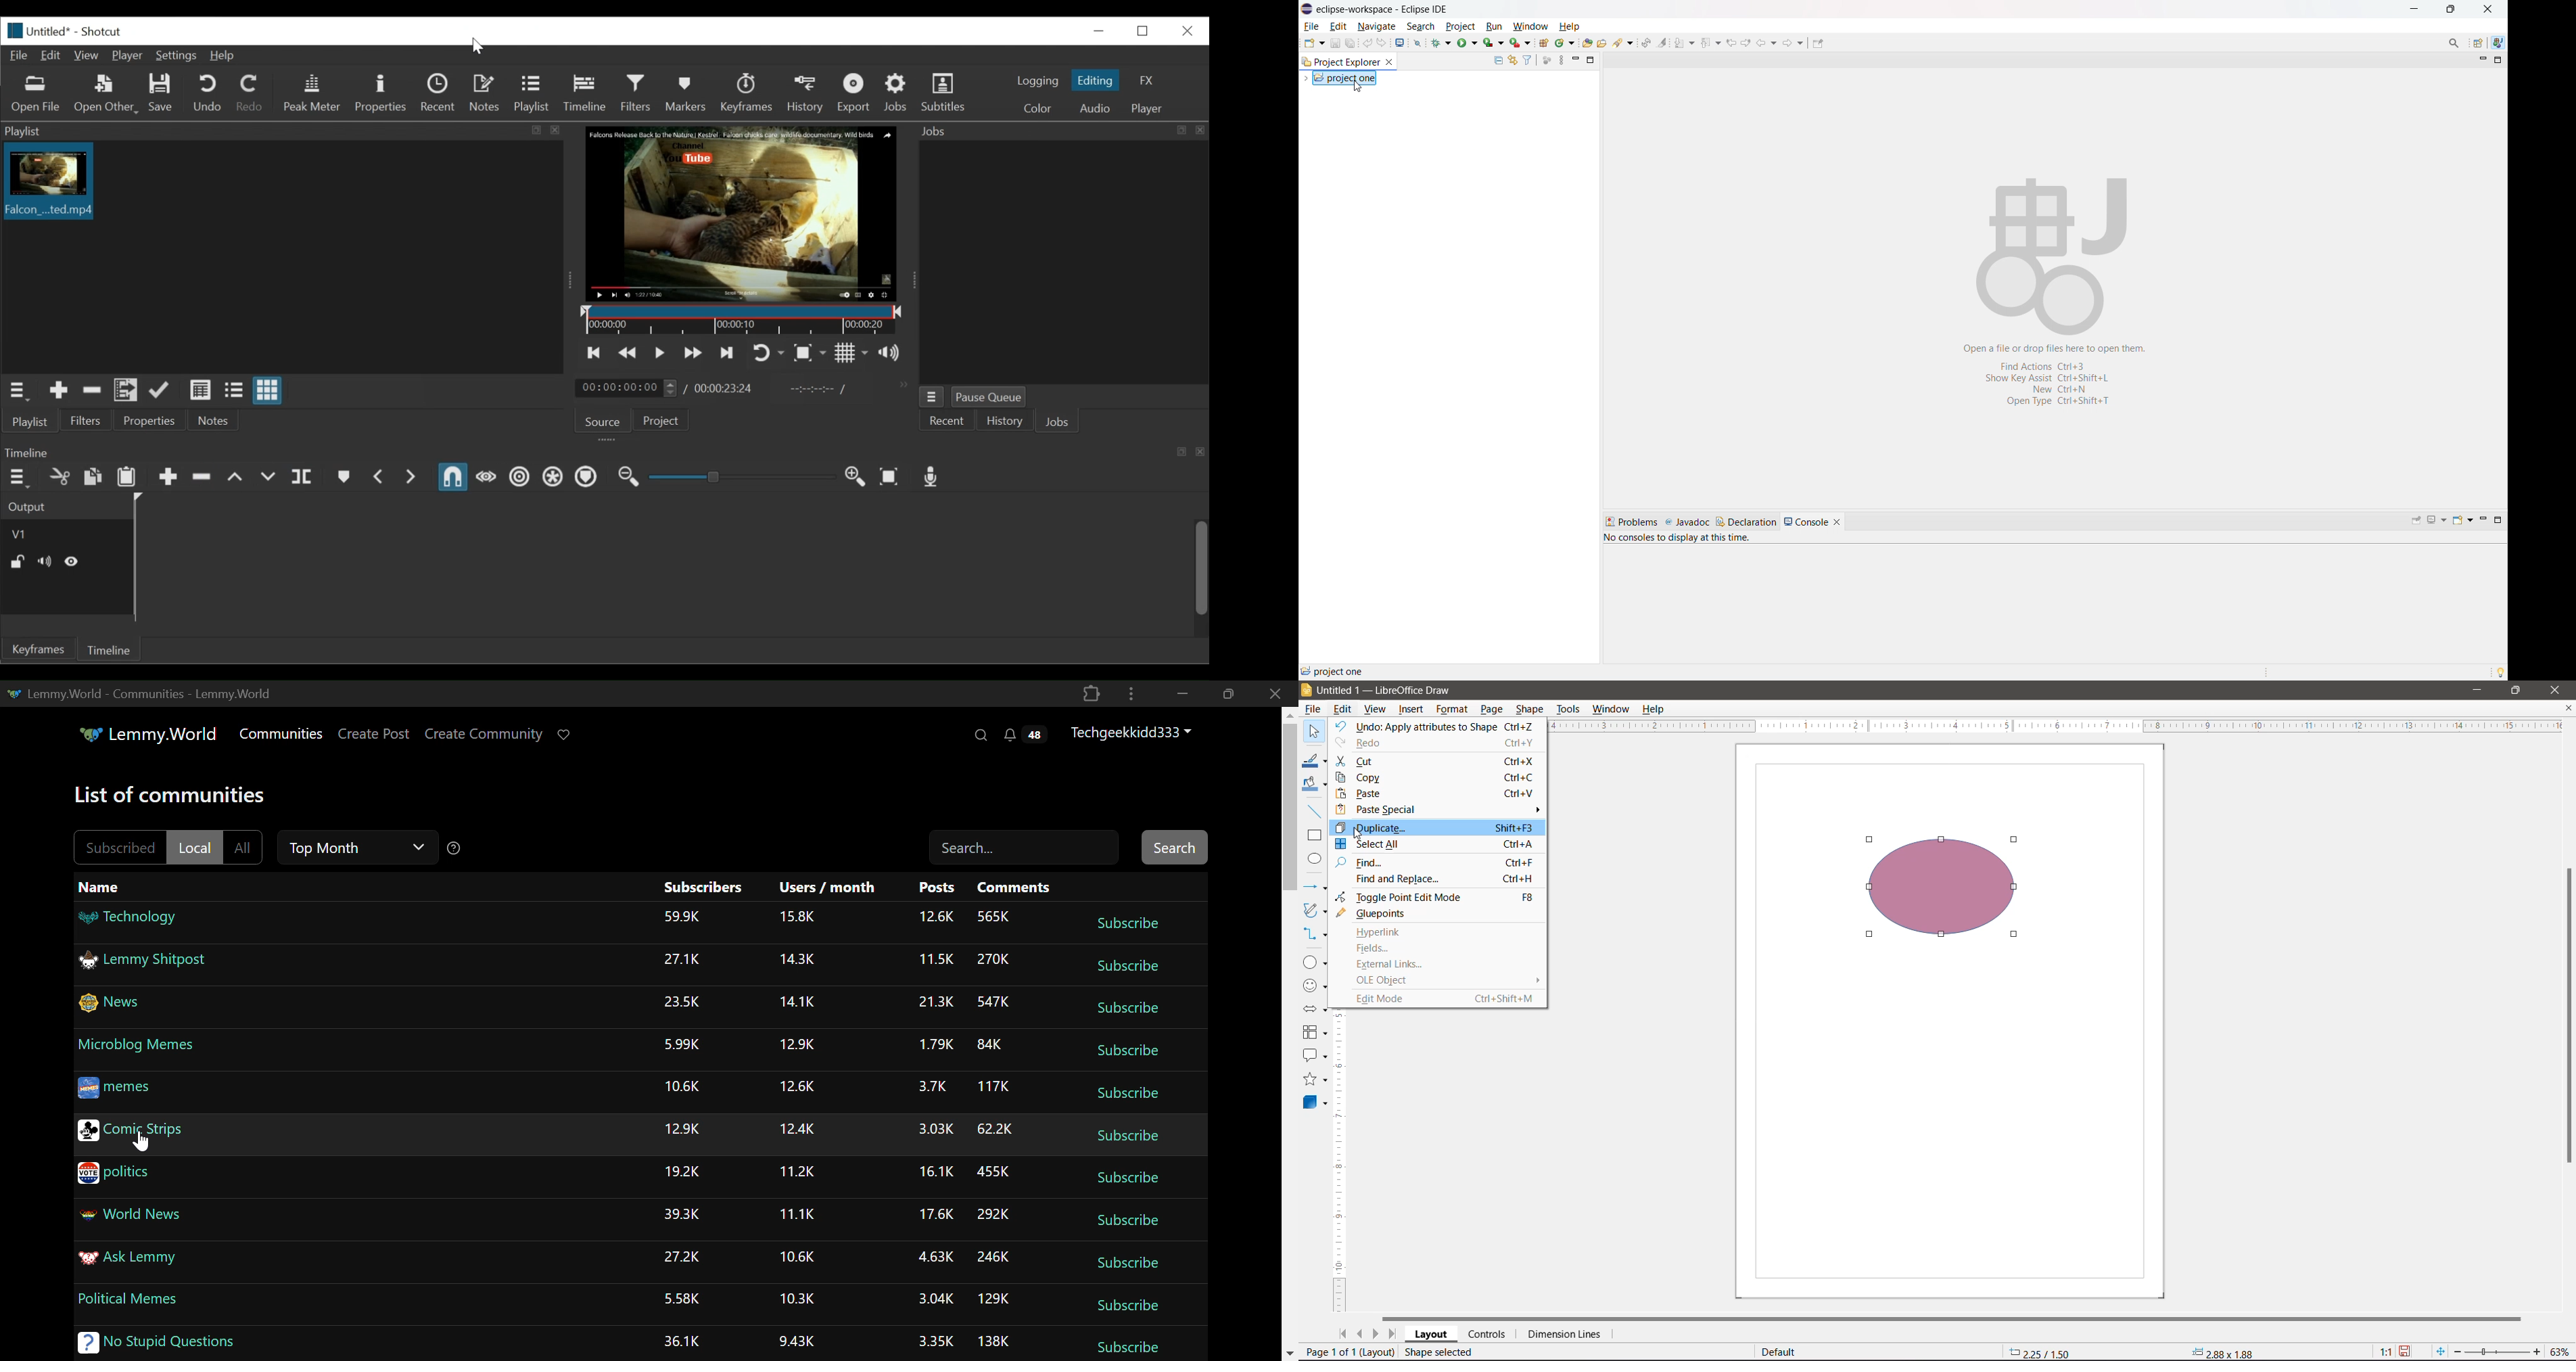 The image size is (2576, 1372). Describe the element at coordinates (18, 55) in the screenshot. I see `File` at that location.